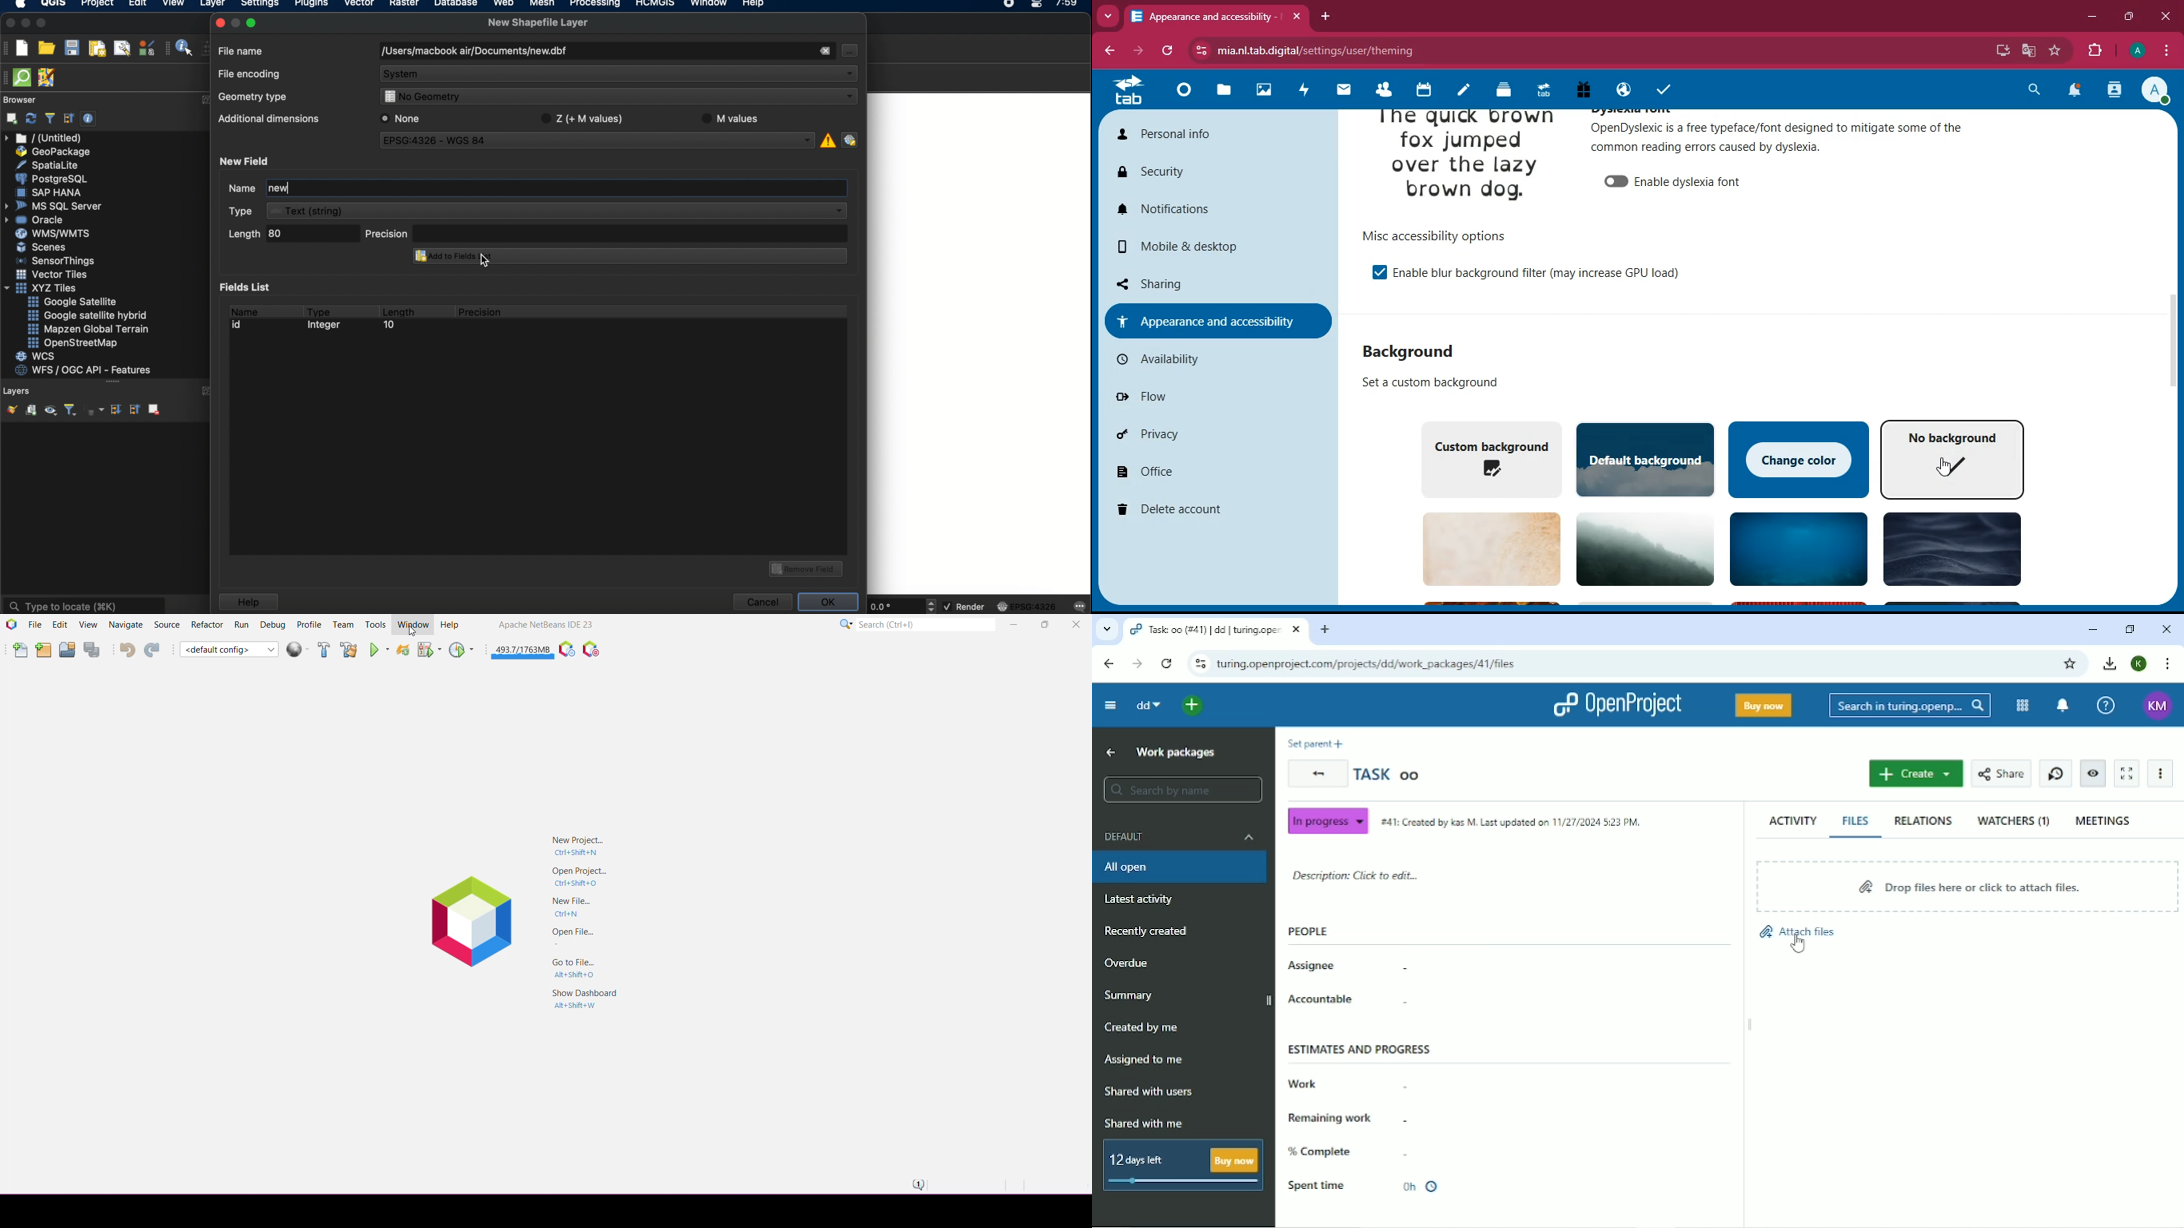 The height and width of the screenshot is (1232, 2184). Describe the element at coordinates (122, 48) in the screenshot. I see `show layout` at that location.